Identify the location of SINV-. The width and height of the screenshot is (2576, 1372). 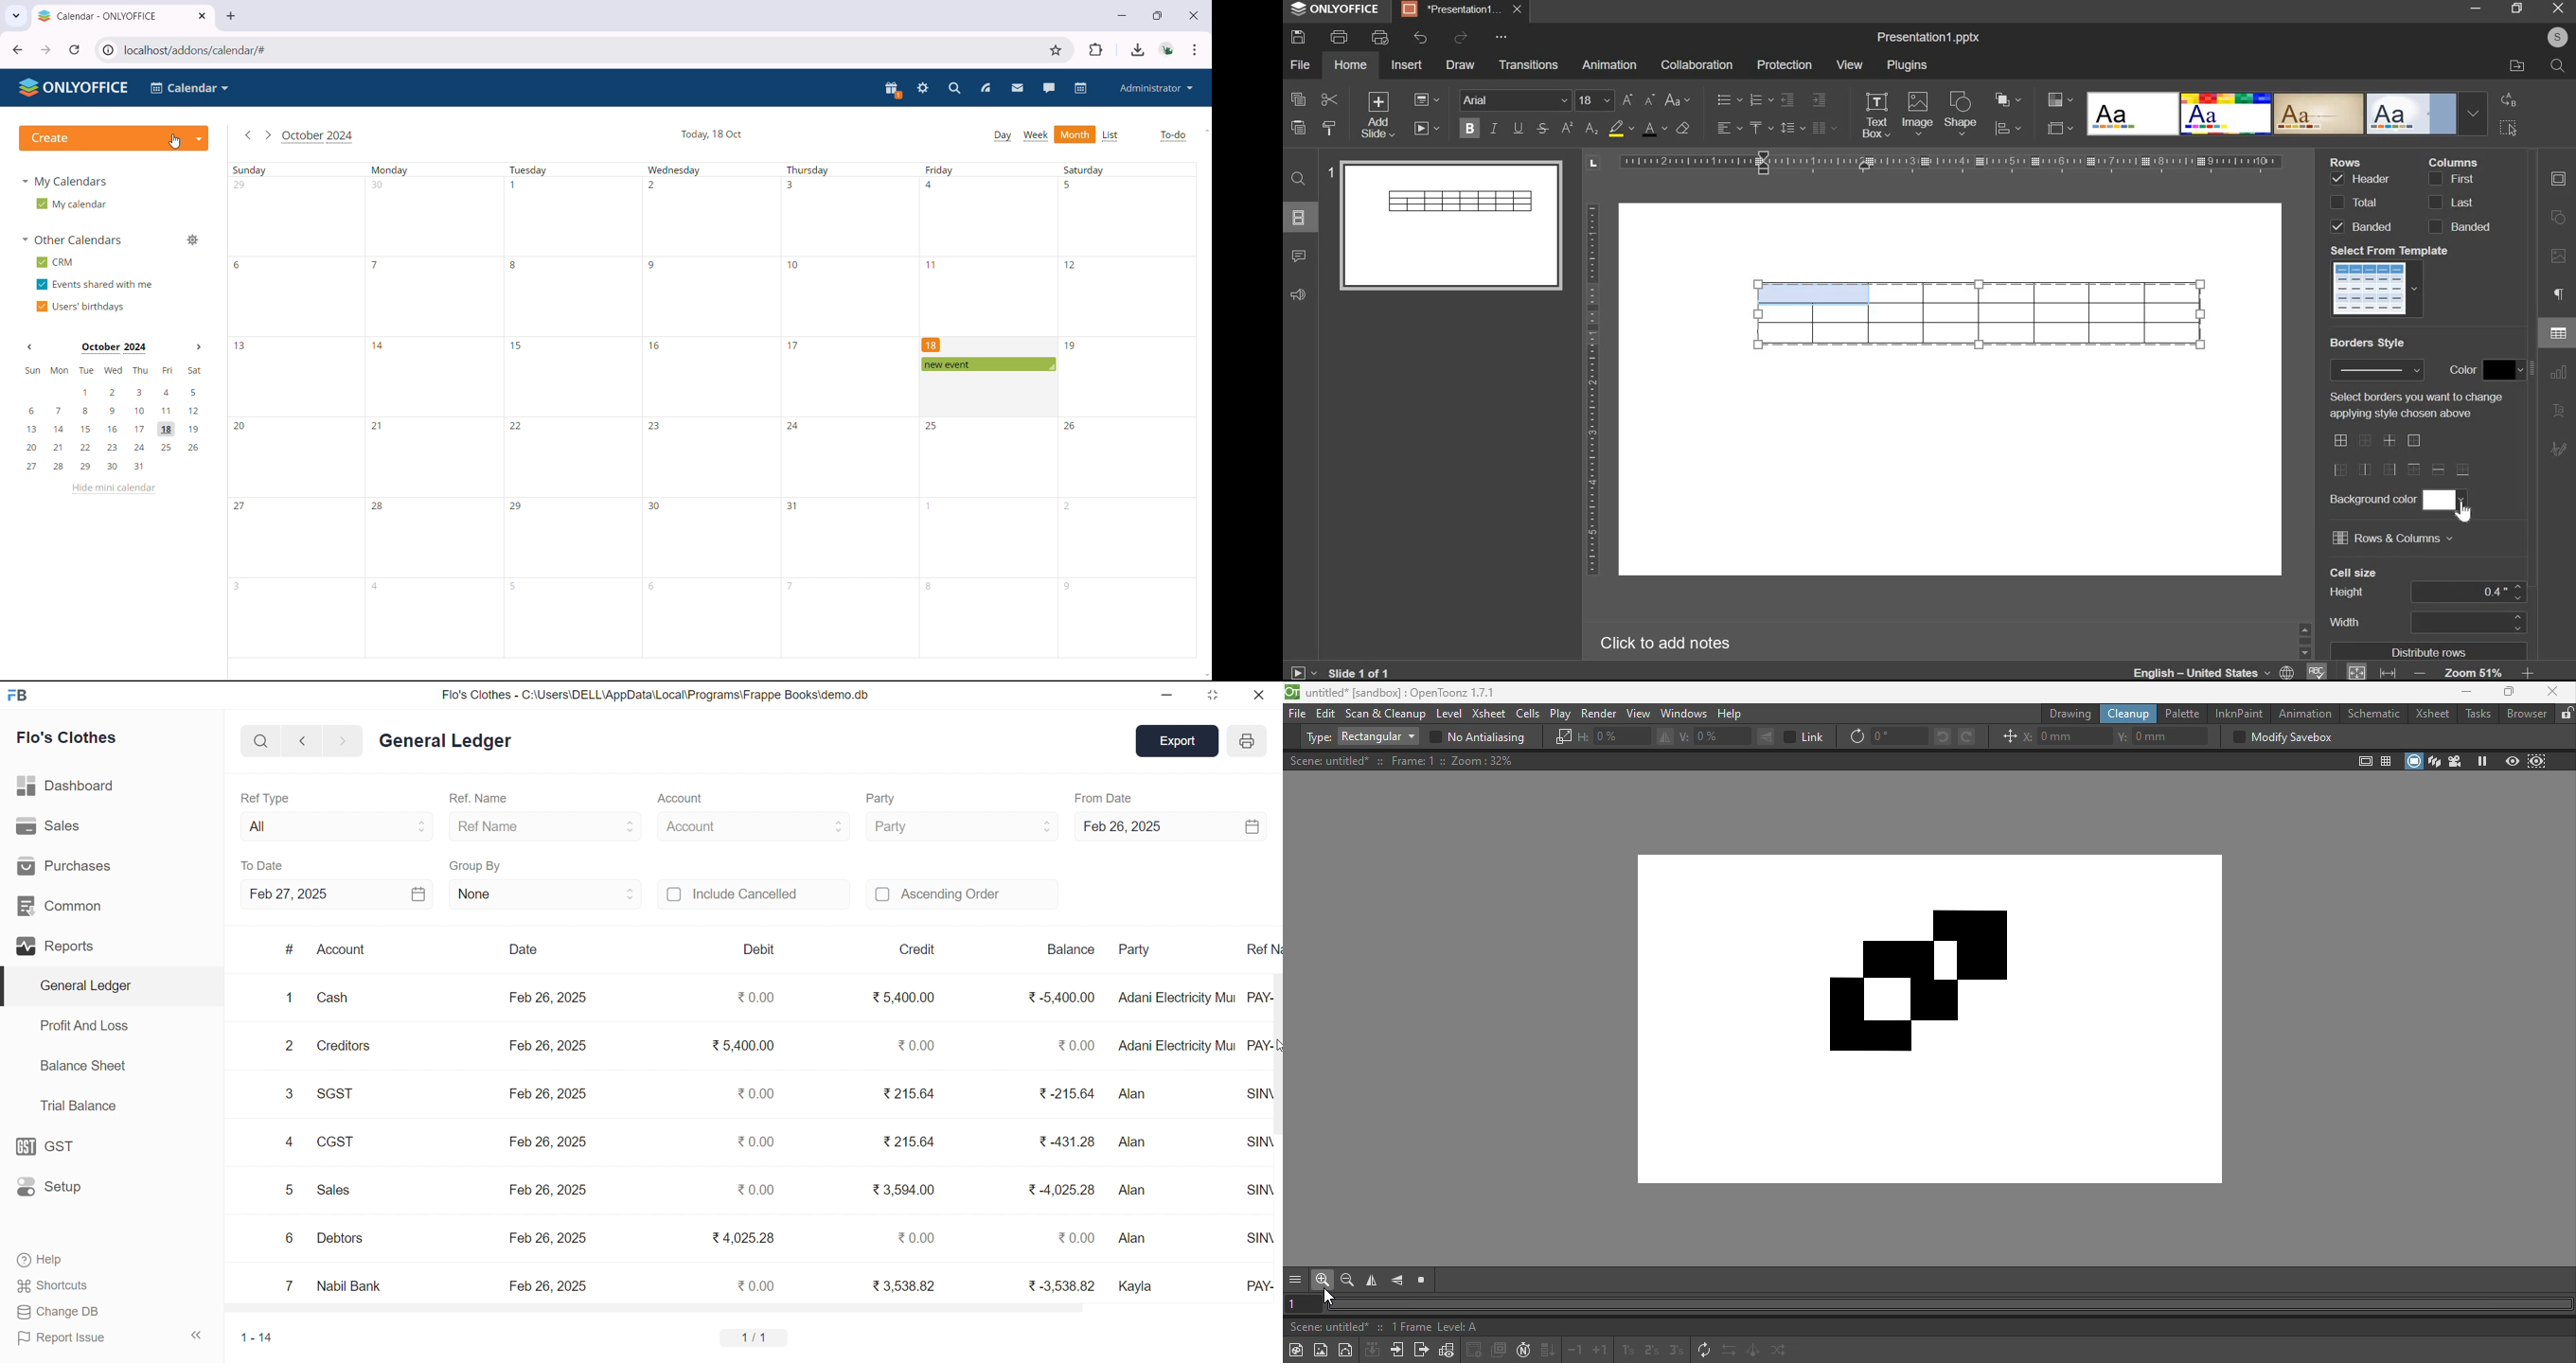
(1250, 1189).